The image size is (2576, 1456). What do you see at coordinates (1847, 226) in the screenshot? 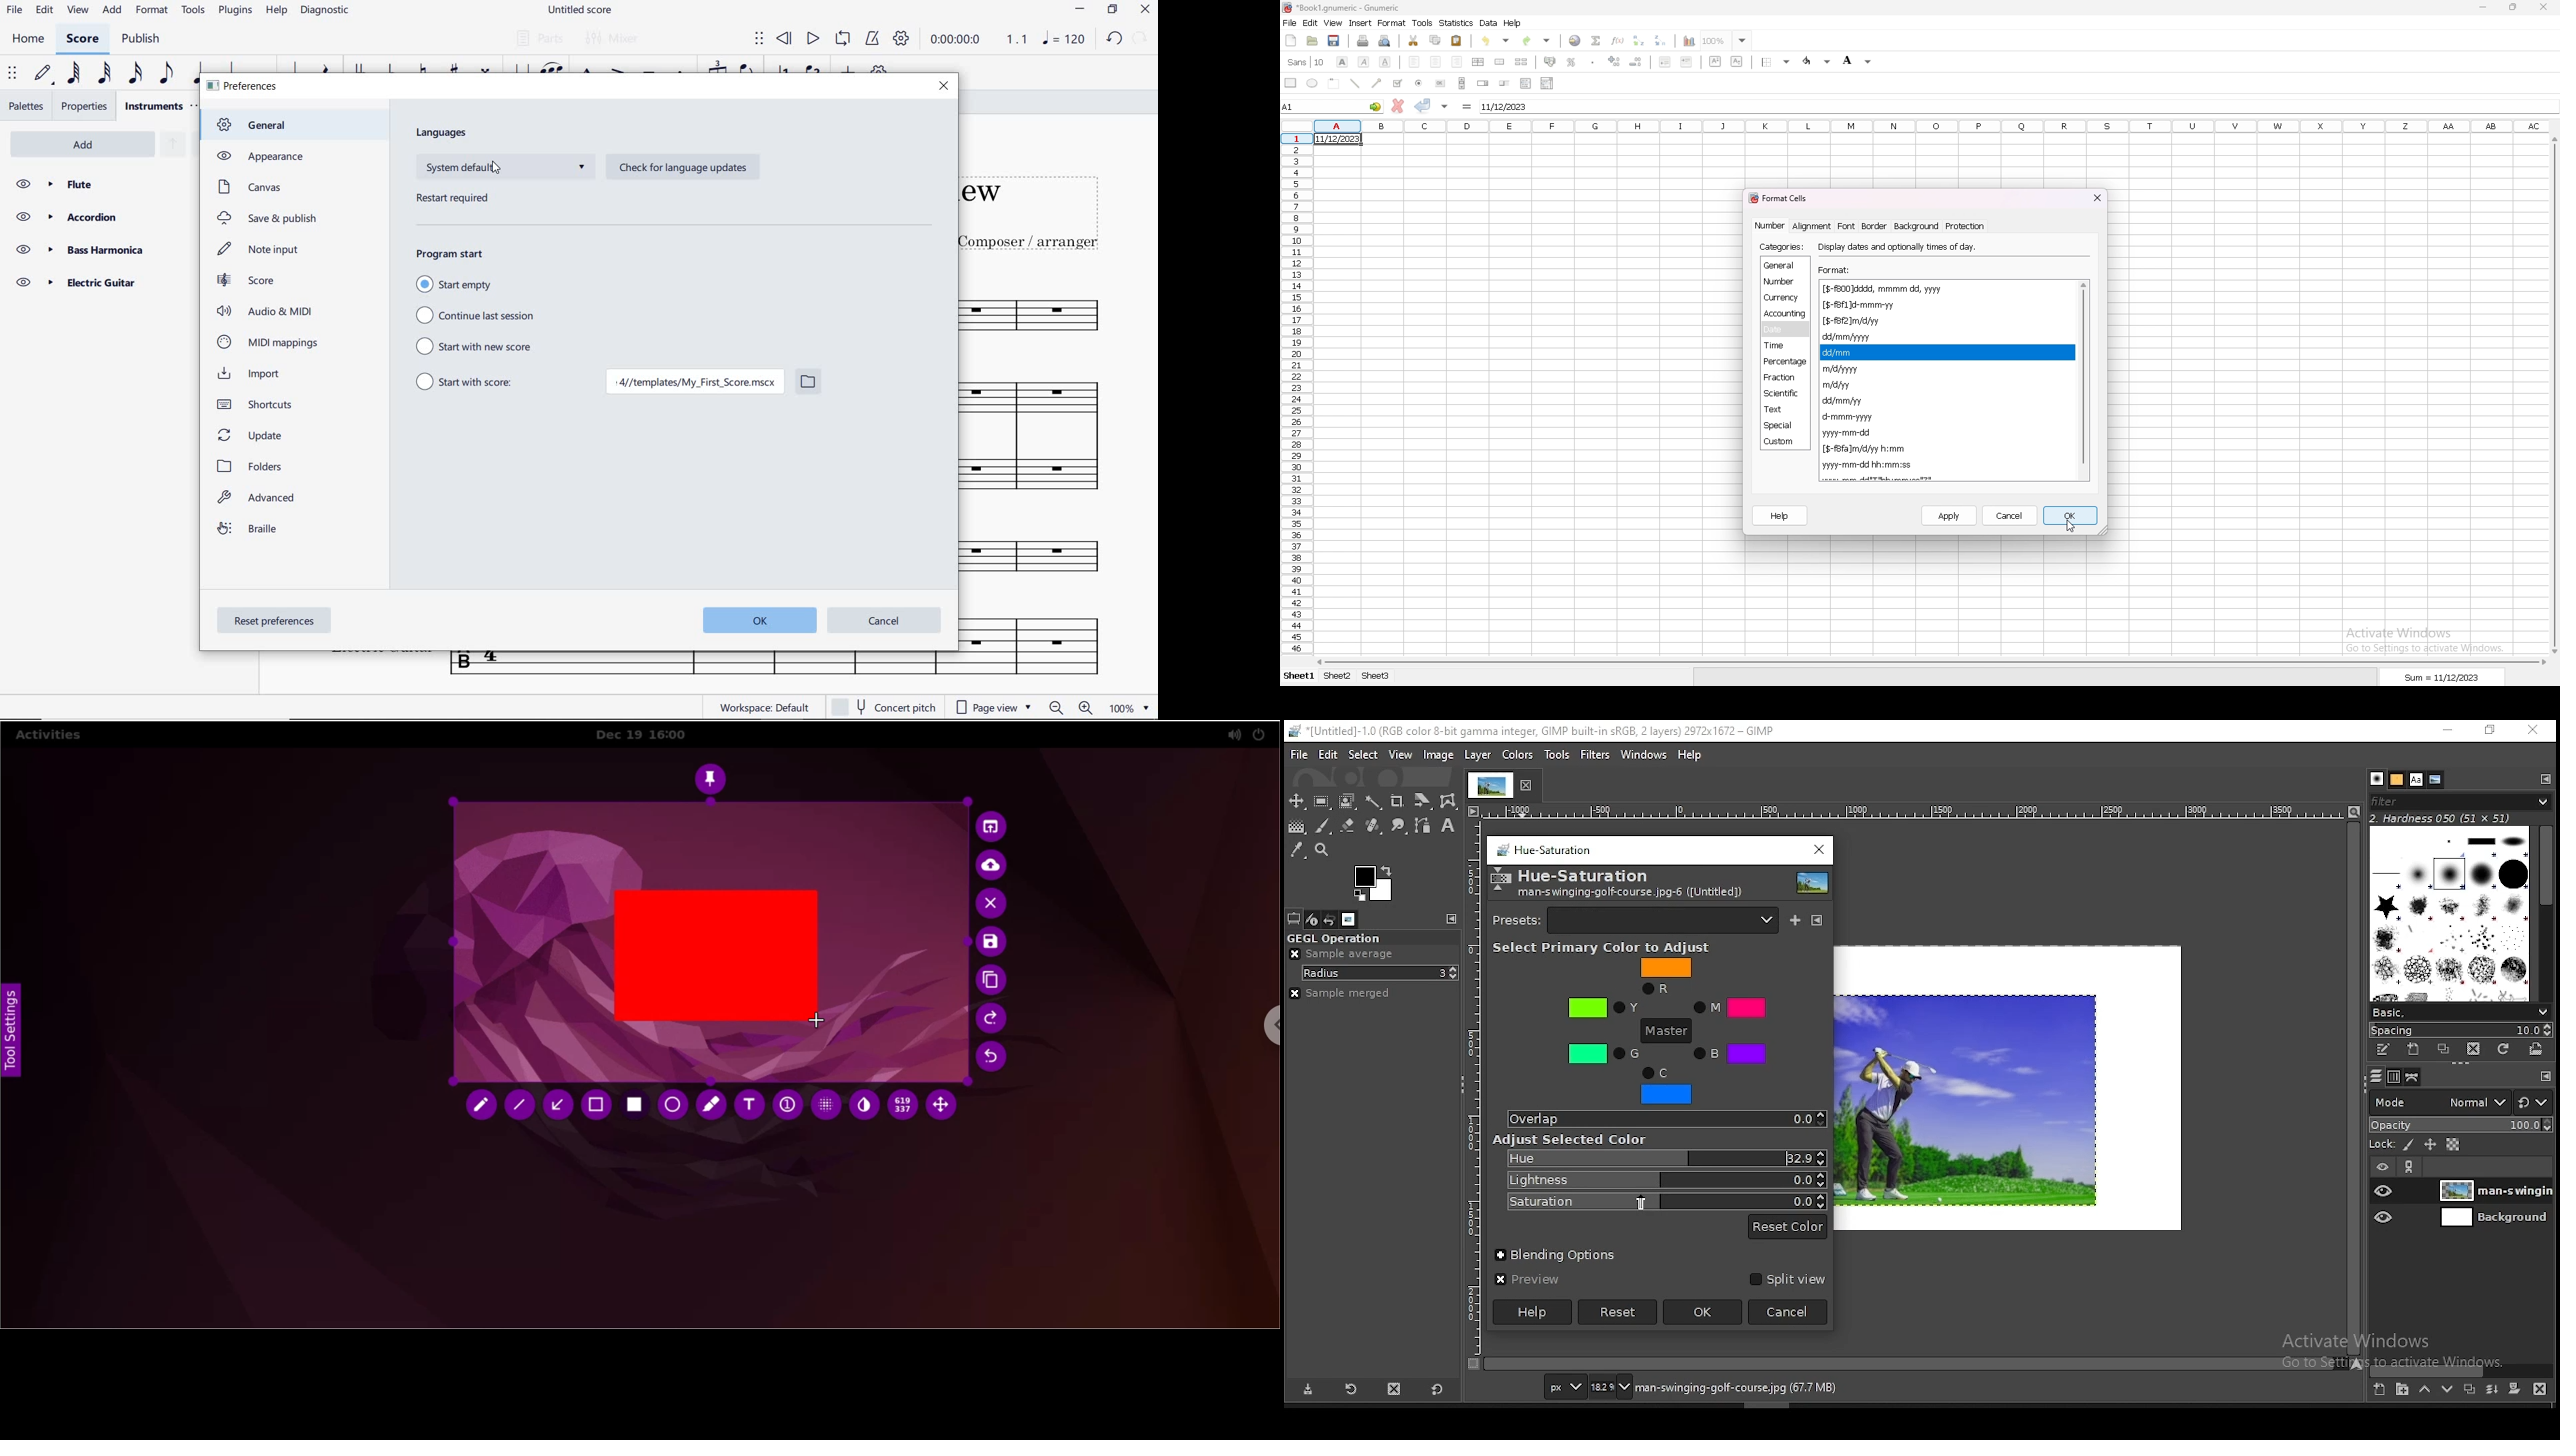
I see `font` at bounding box center [1847, 226].